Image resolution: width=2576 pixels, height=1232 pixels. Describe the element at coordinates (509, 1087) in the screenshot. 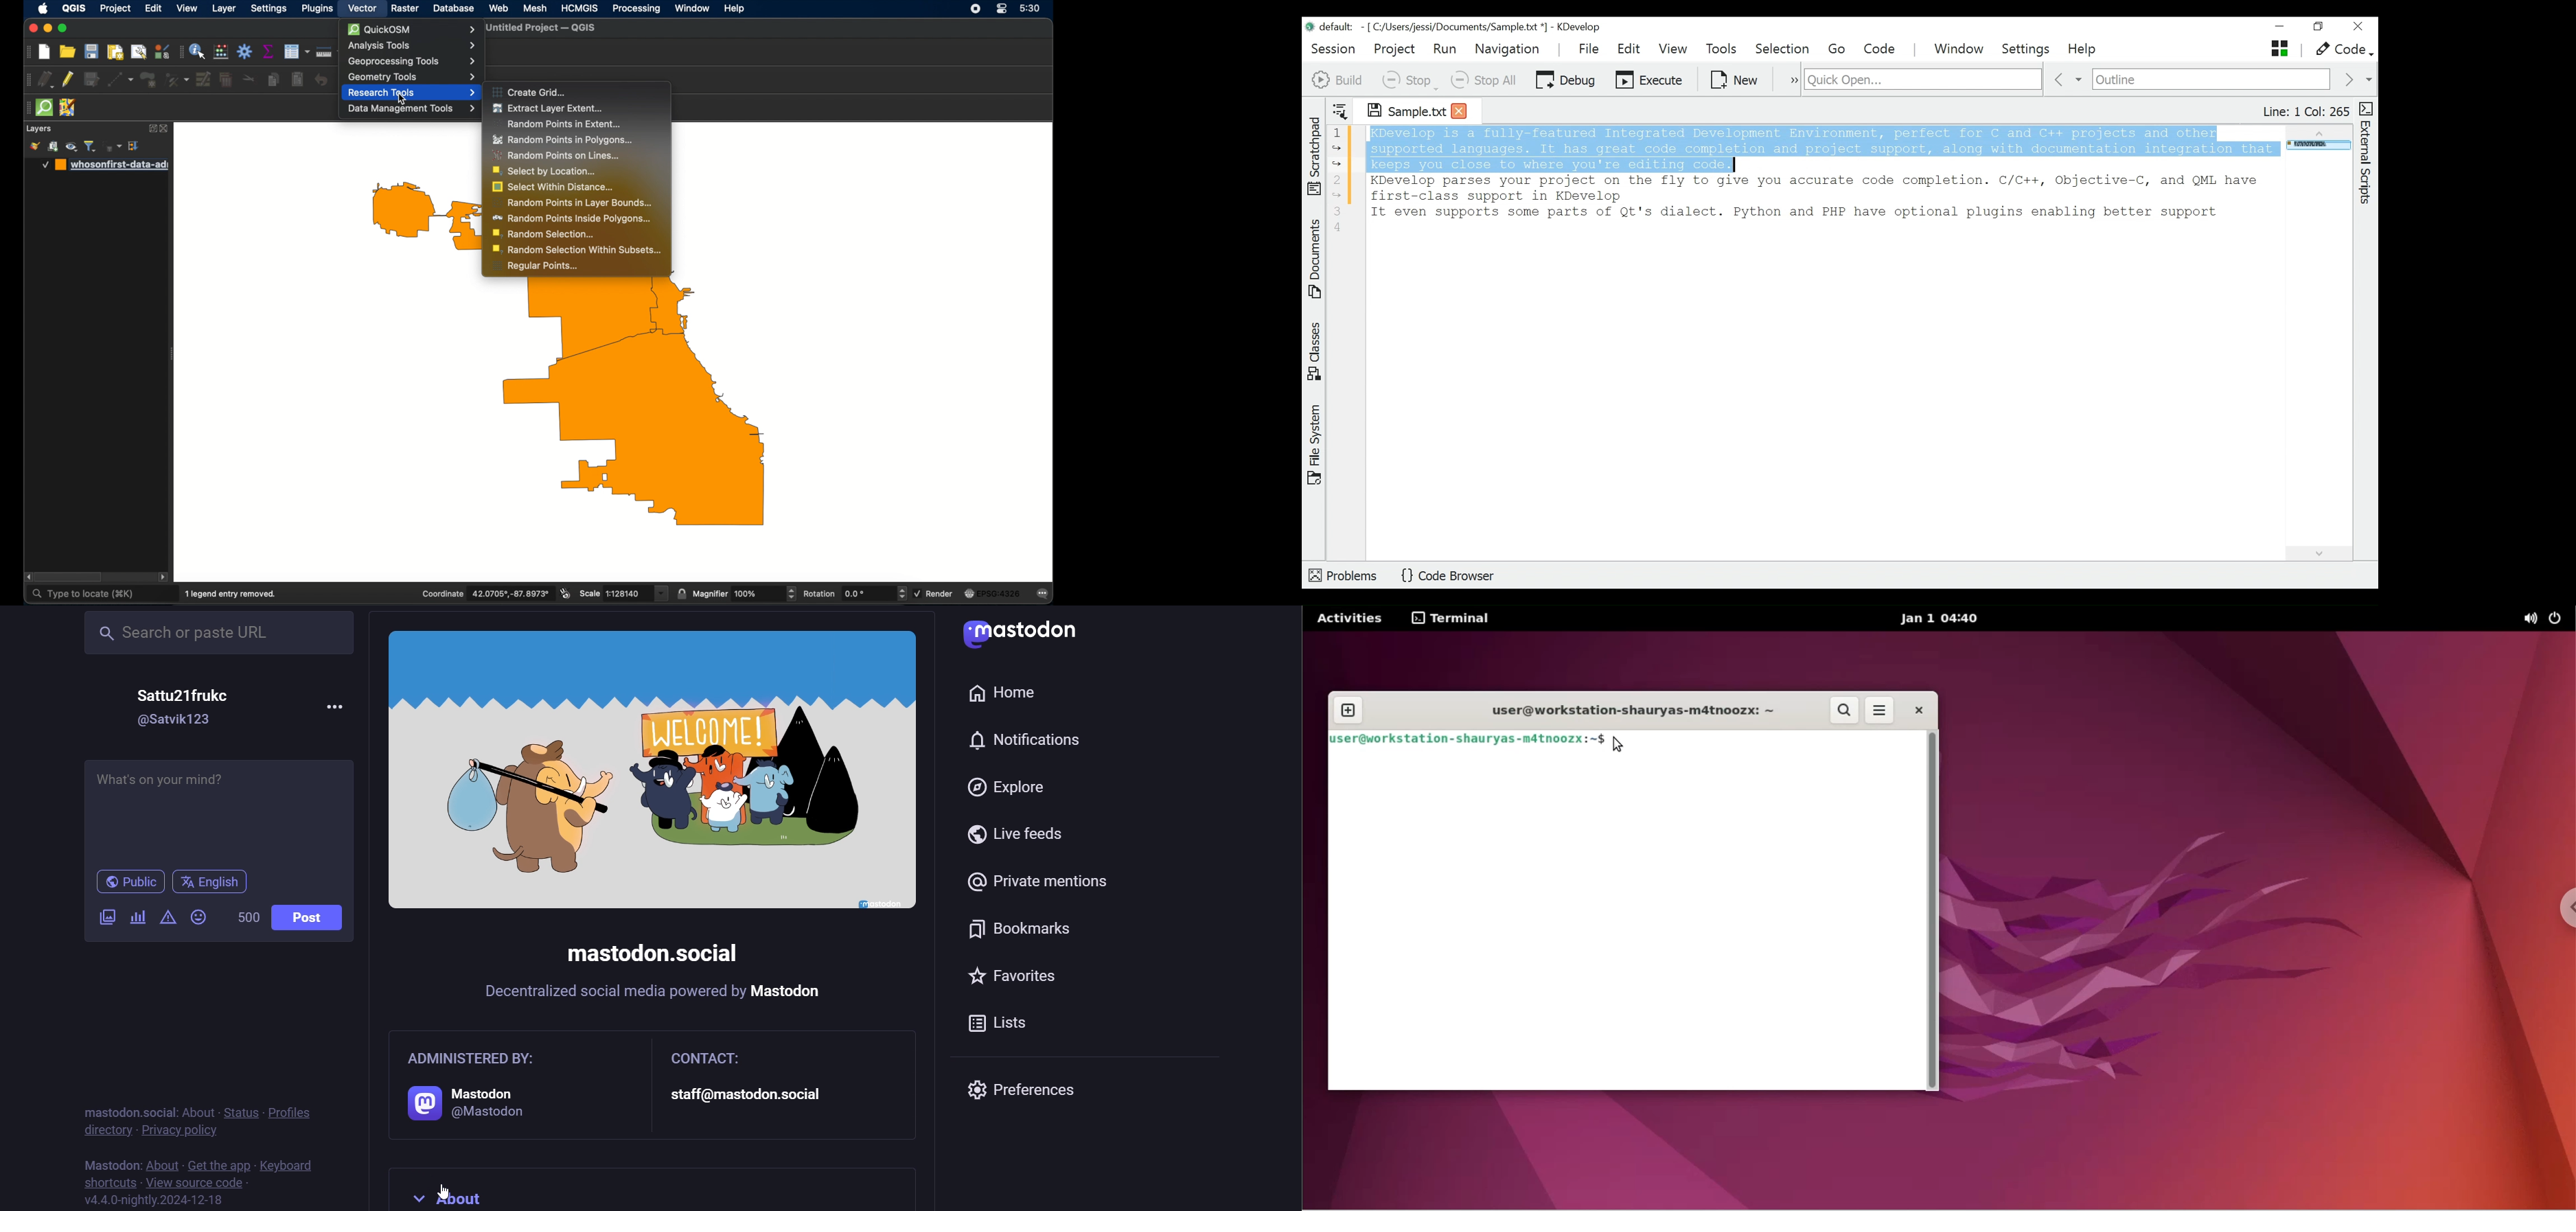

I see `administered by` at that location.